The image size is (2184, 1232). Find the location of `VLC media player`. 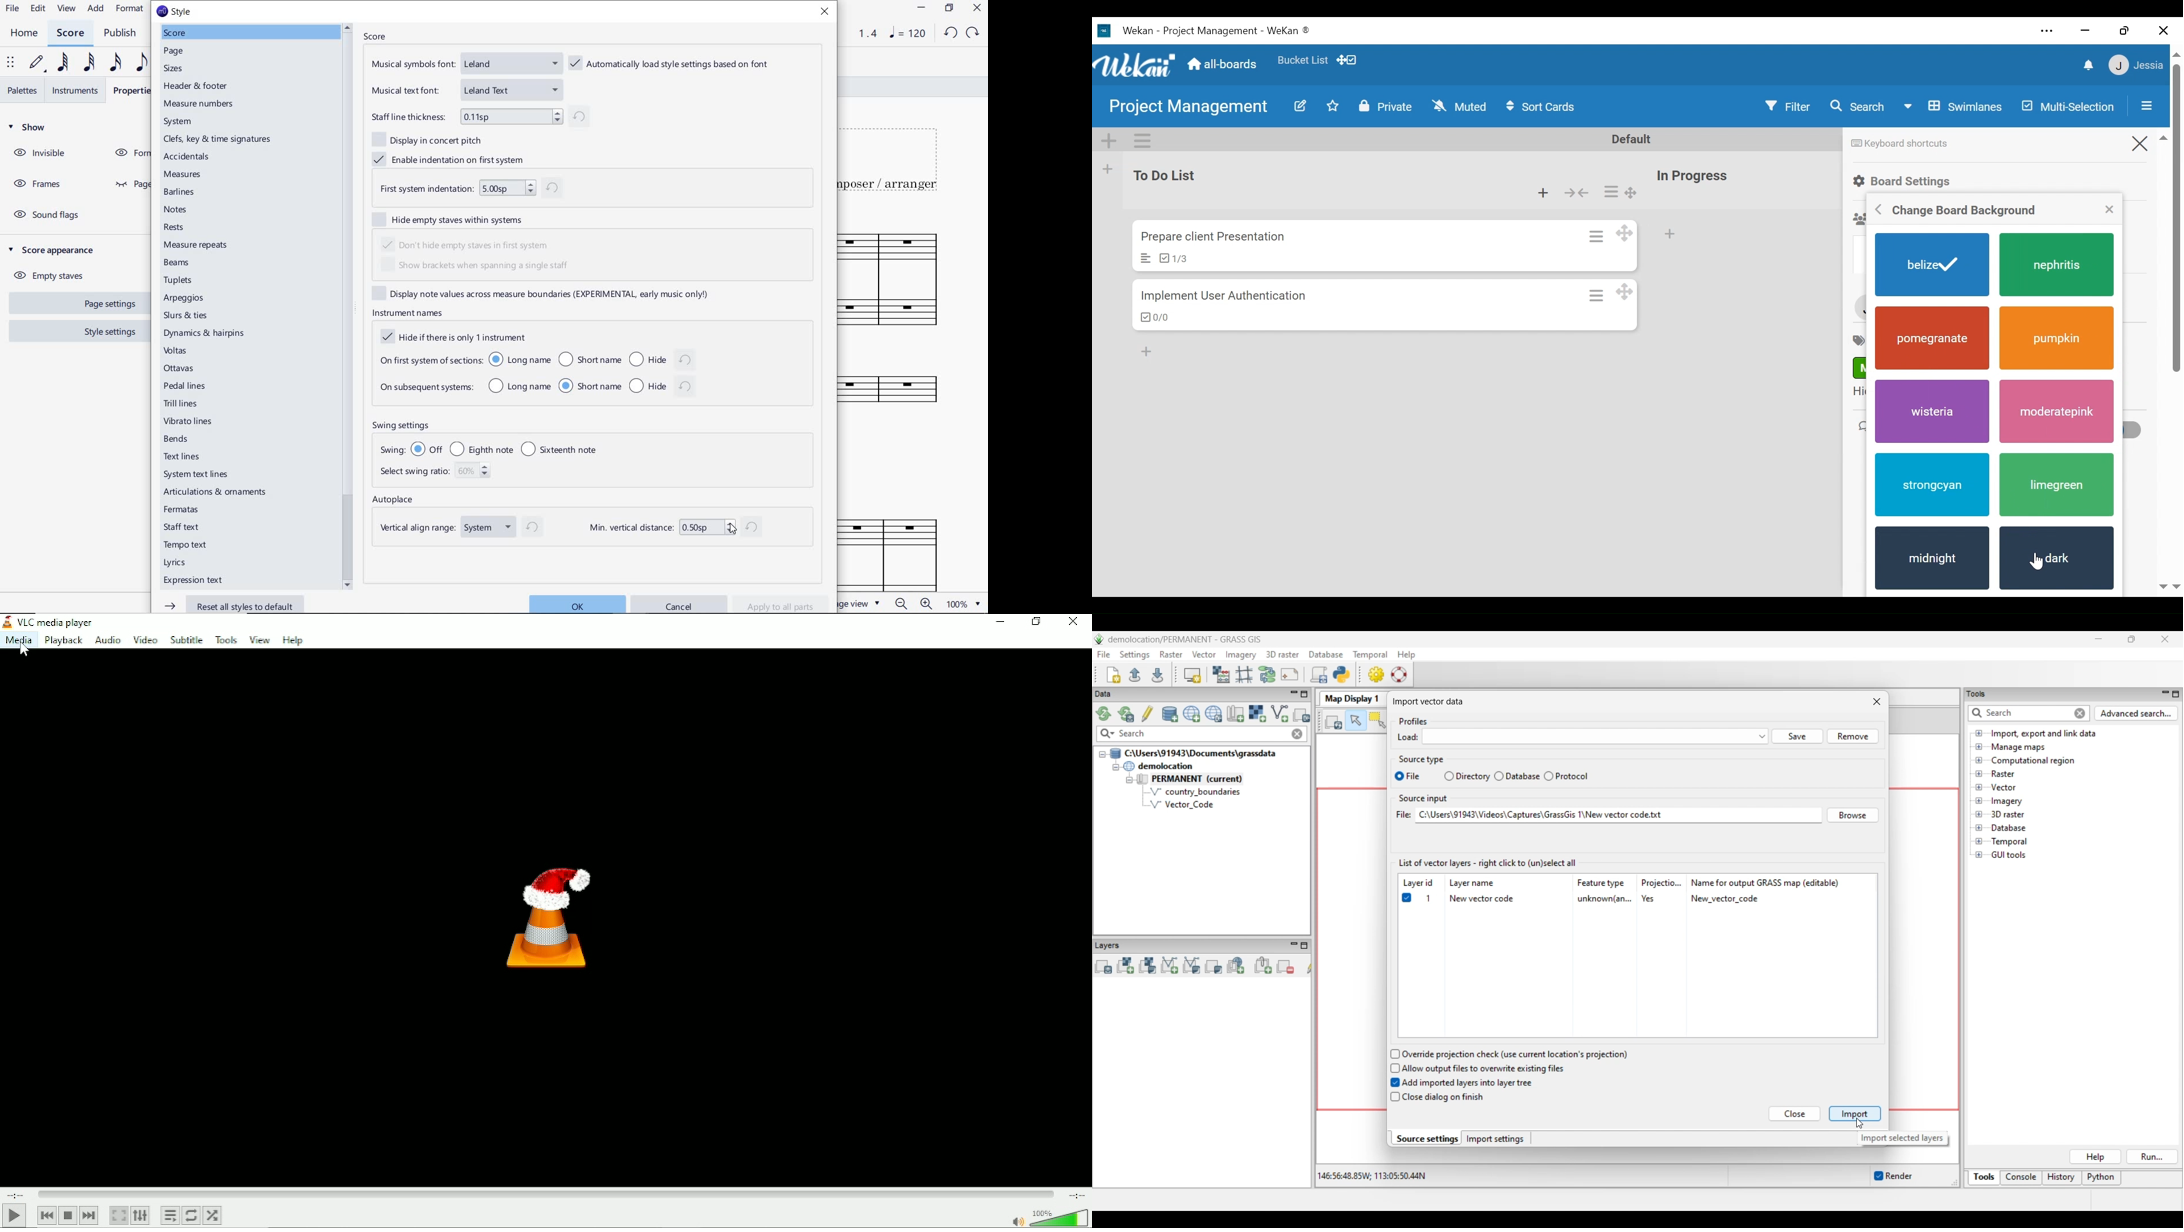

VLC media player is located at coordinates (49, 621).